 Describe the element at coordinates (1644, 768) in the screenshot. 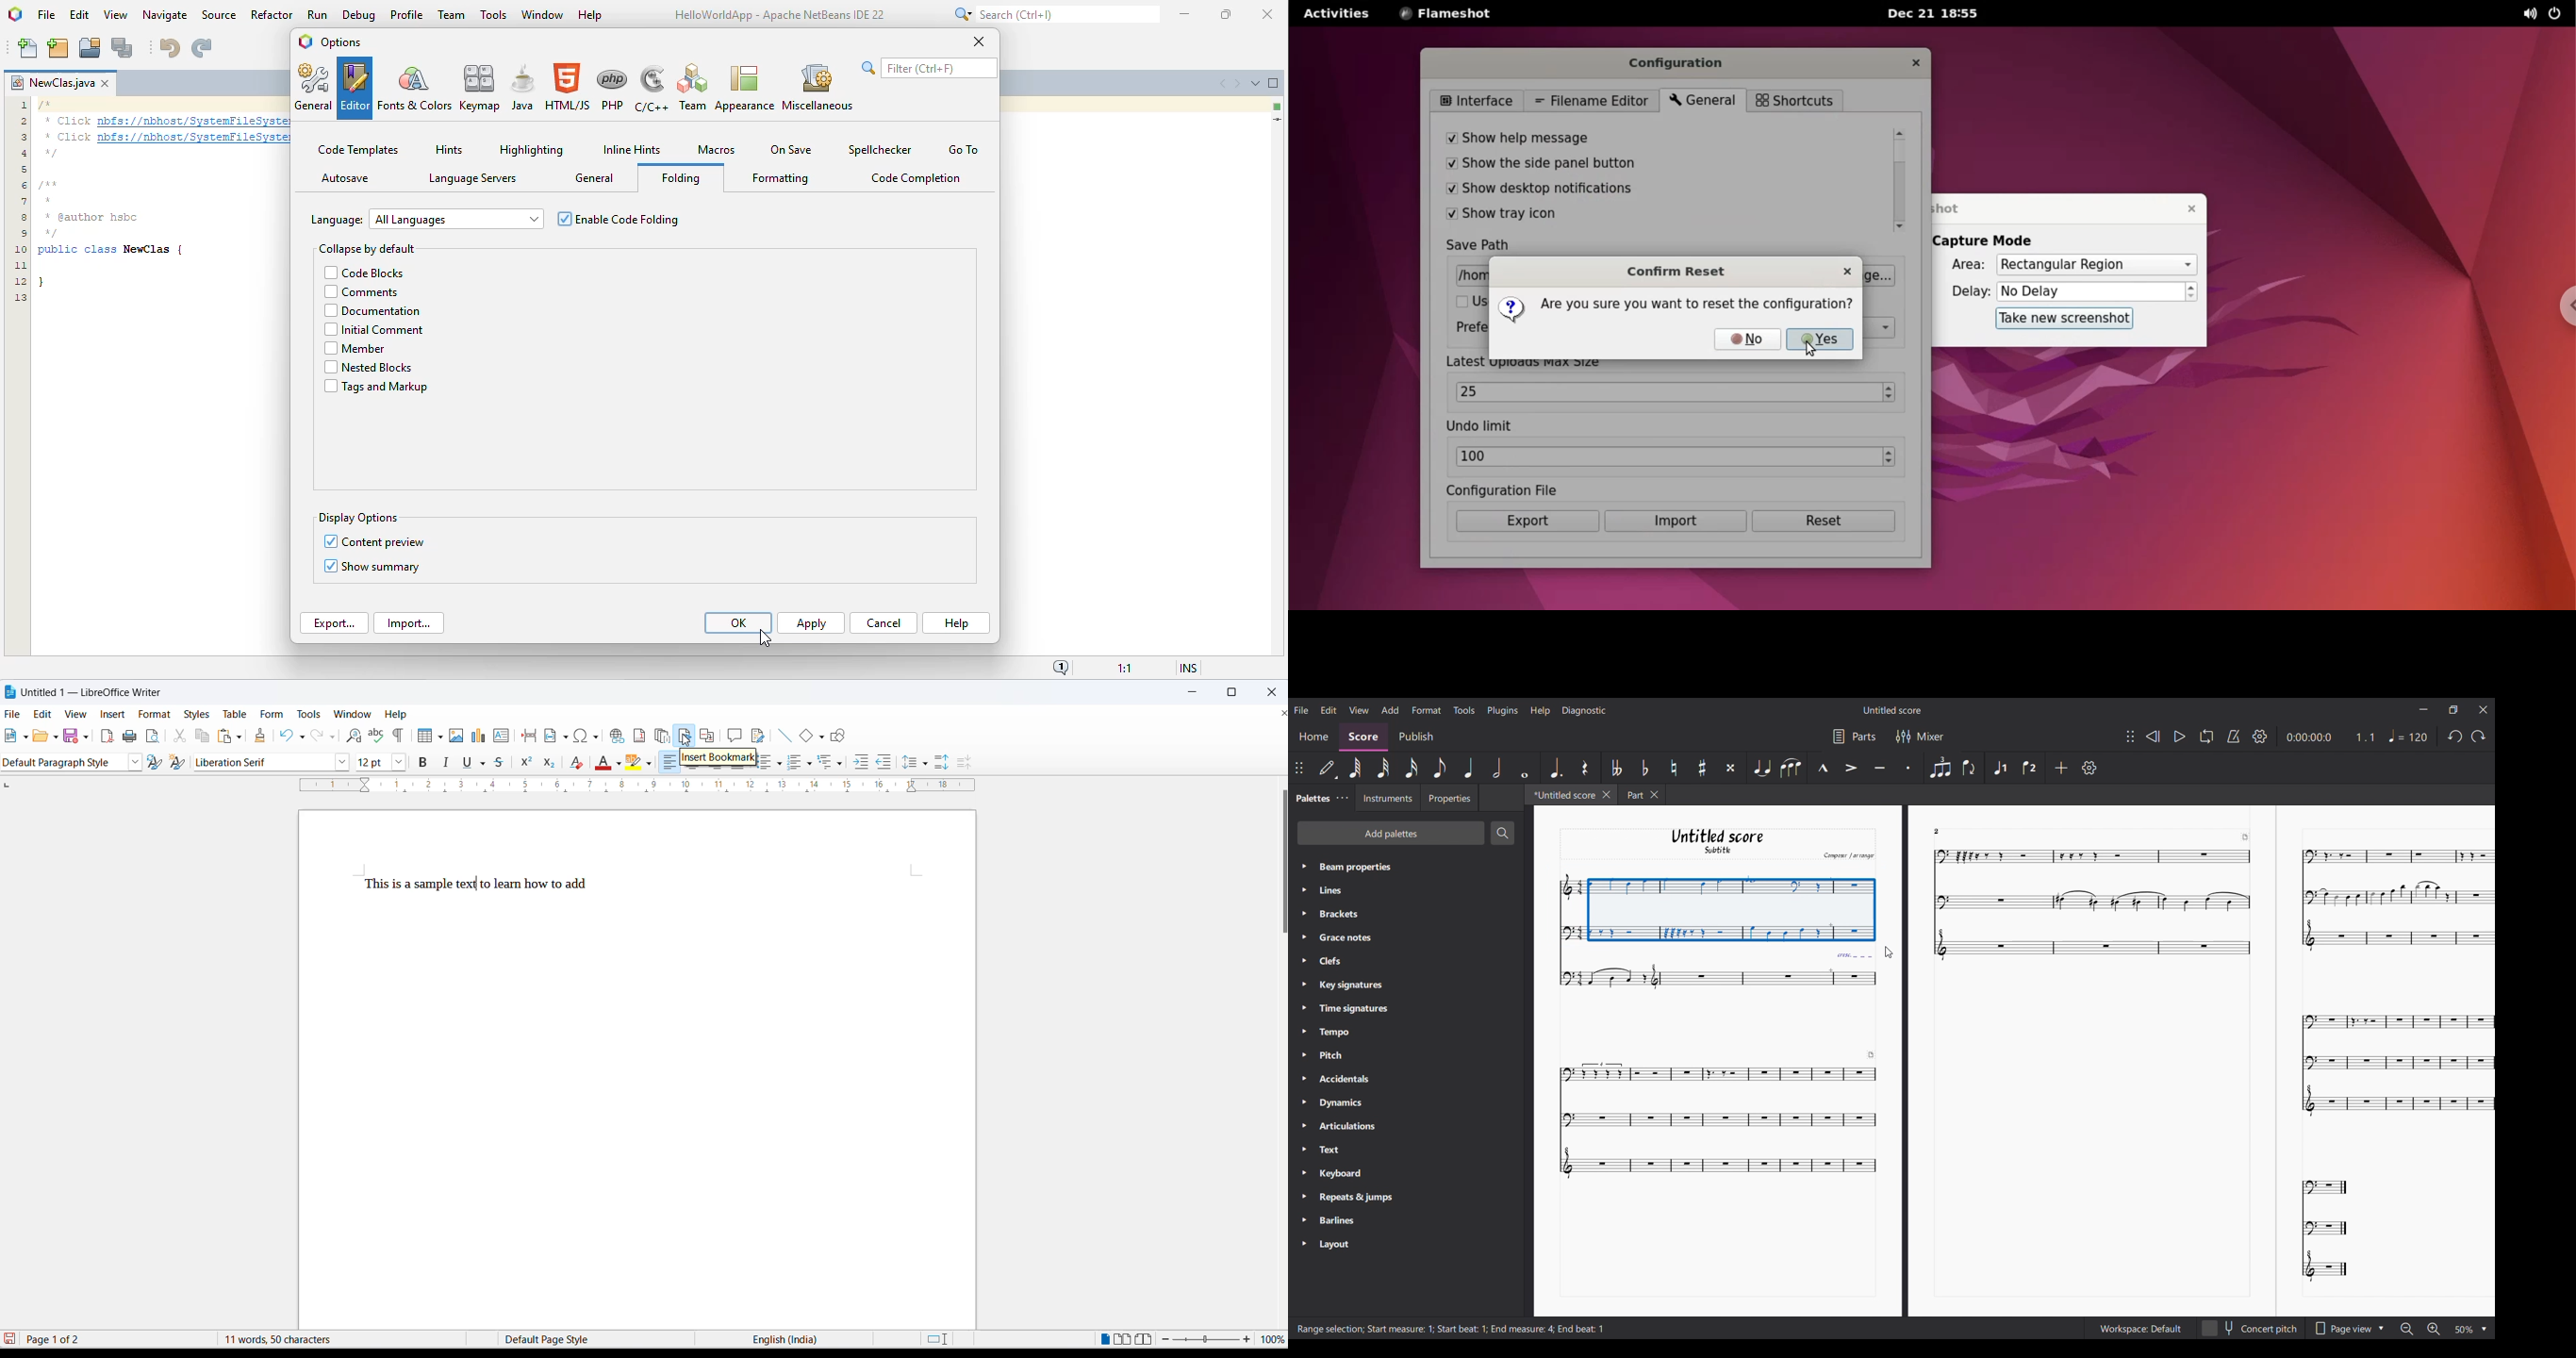

I see `Toggle flat` at that location.